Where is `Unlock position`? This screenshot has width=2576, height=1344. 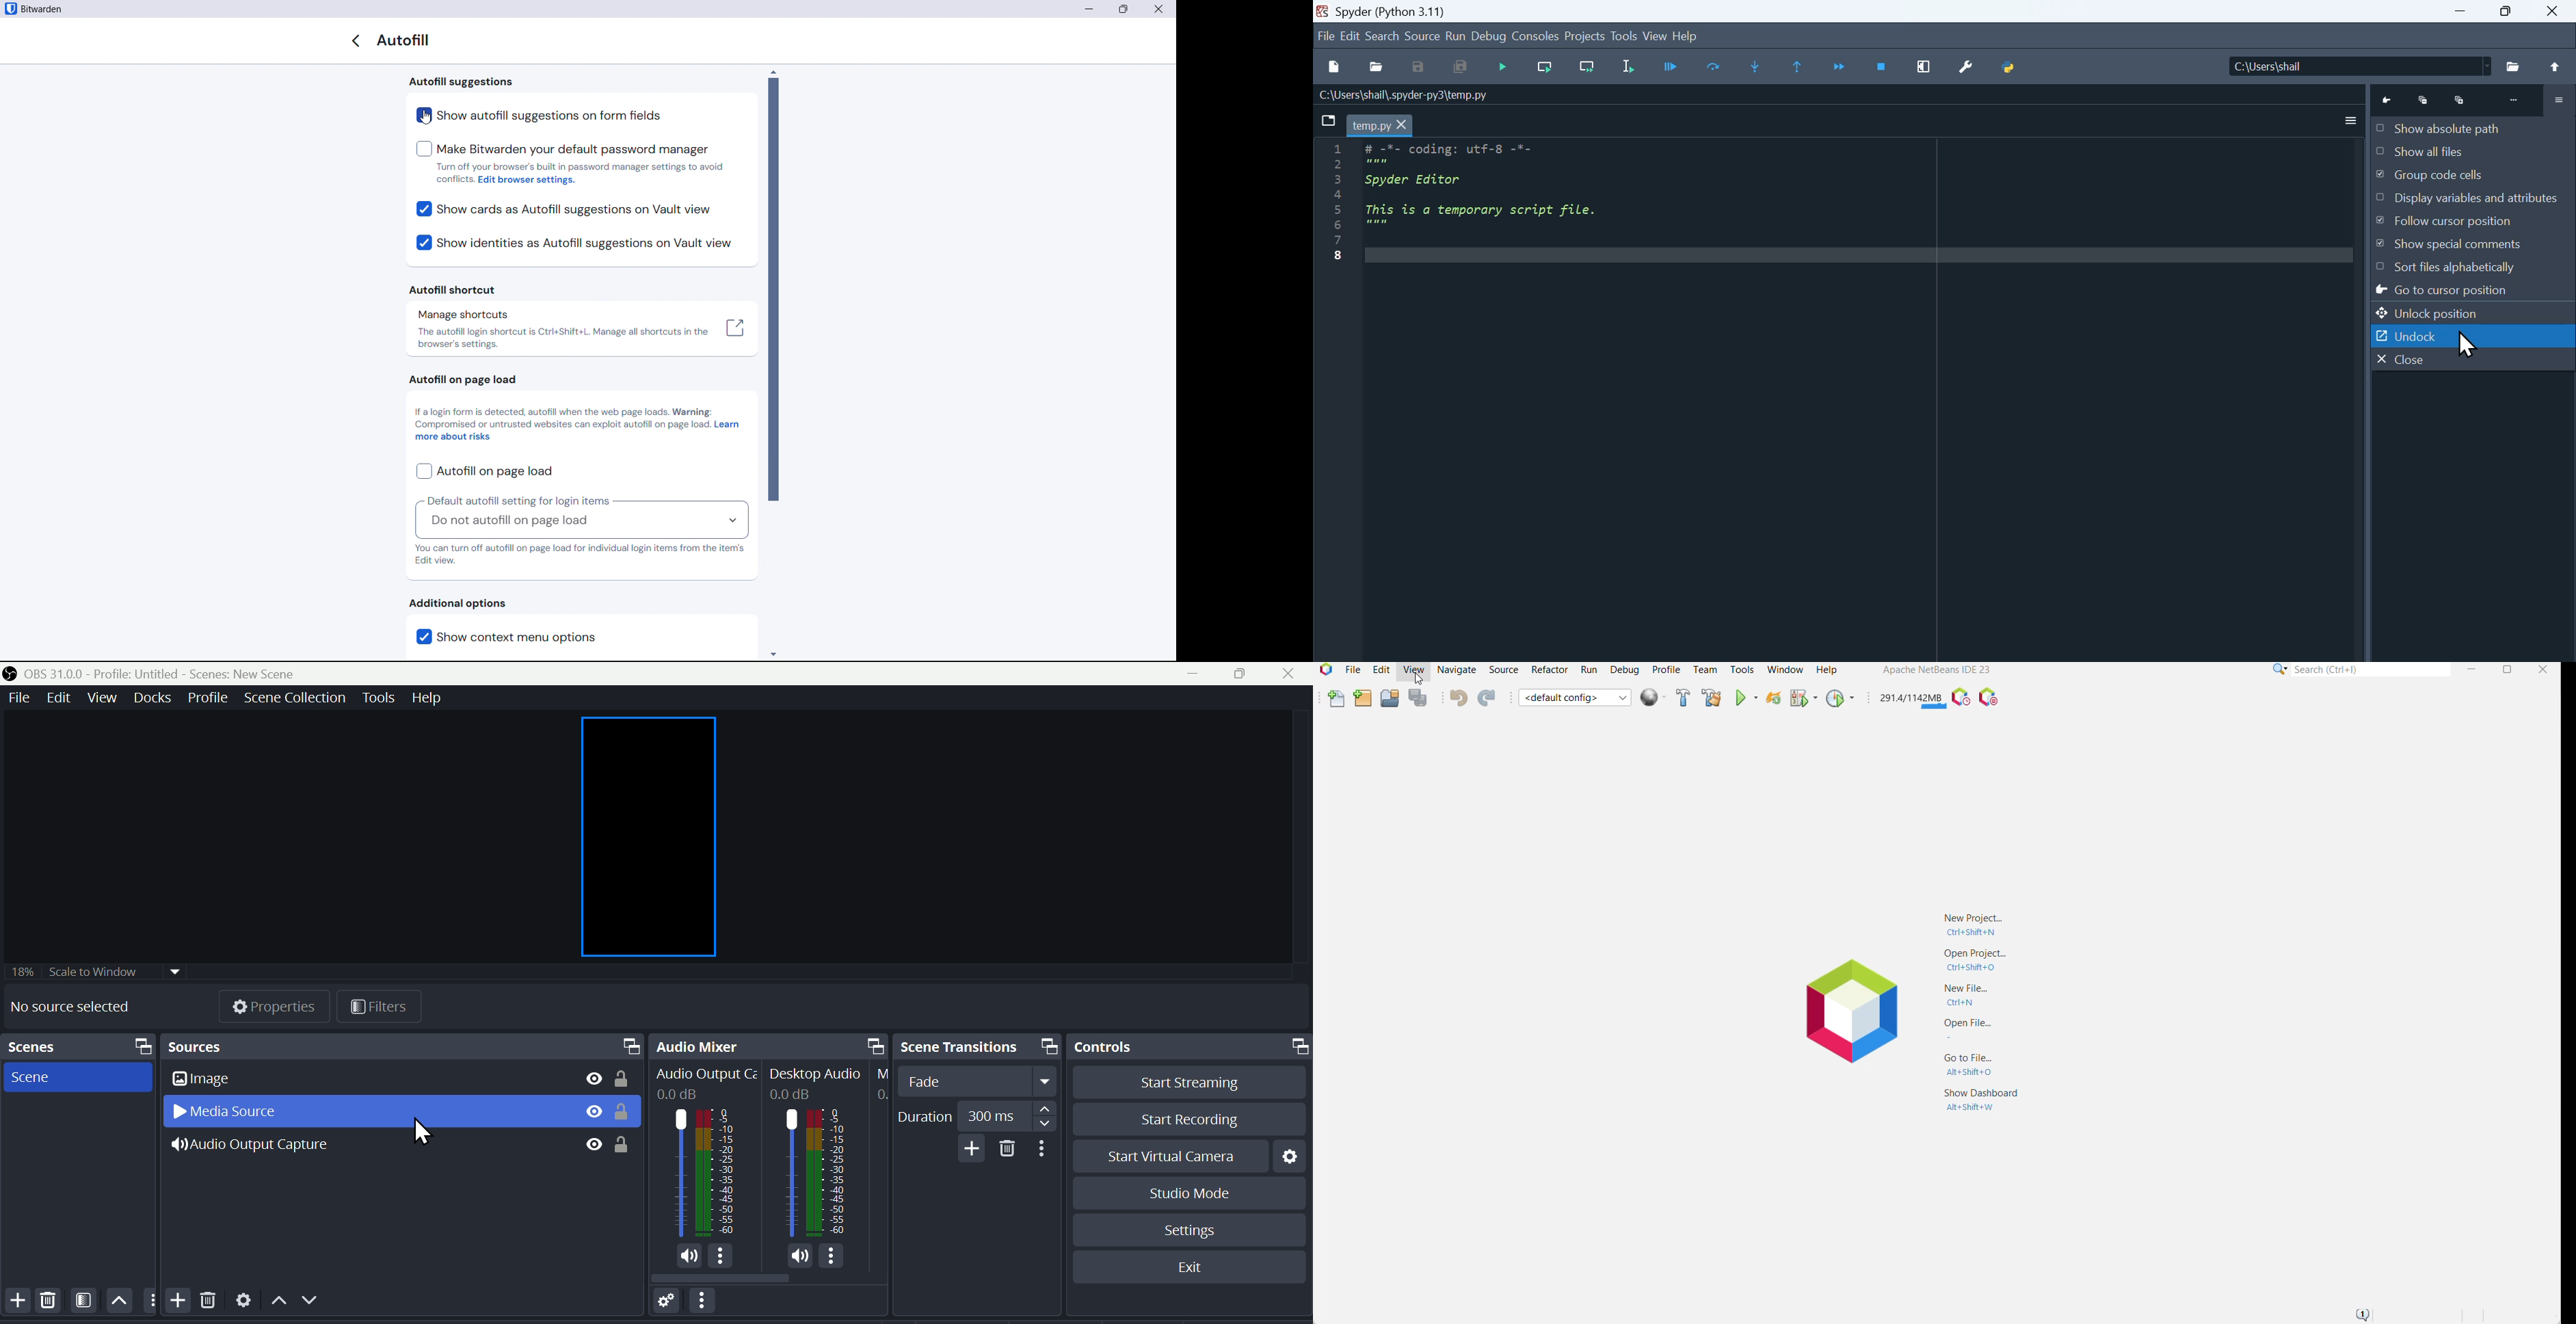 Unlock position is located at coordinates (2474, 313).